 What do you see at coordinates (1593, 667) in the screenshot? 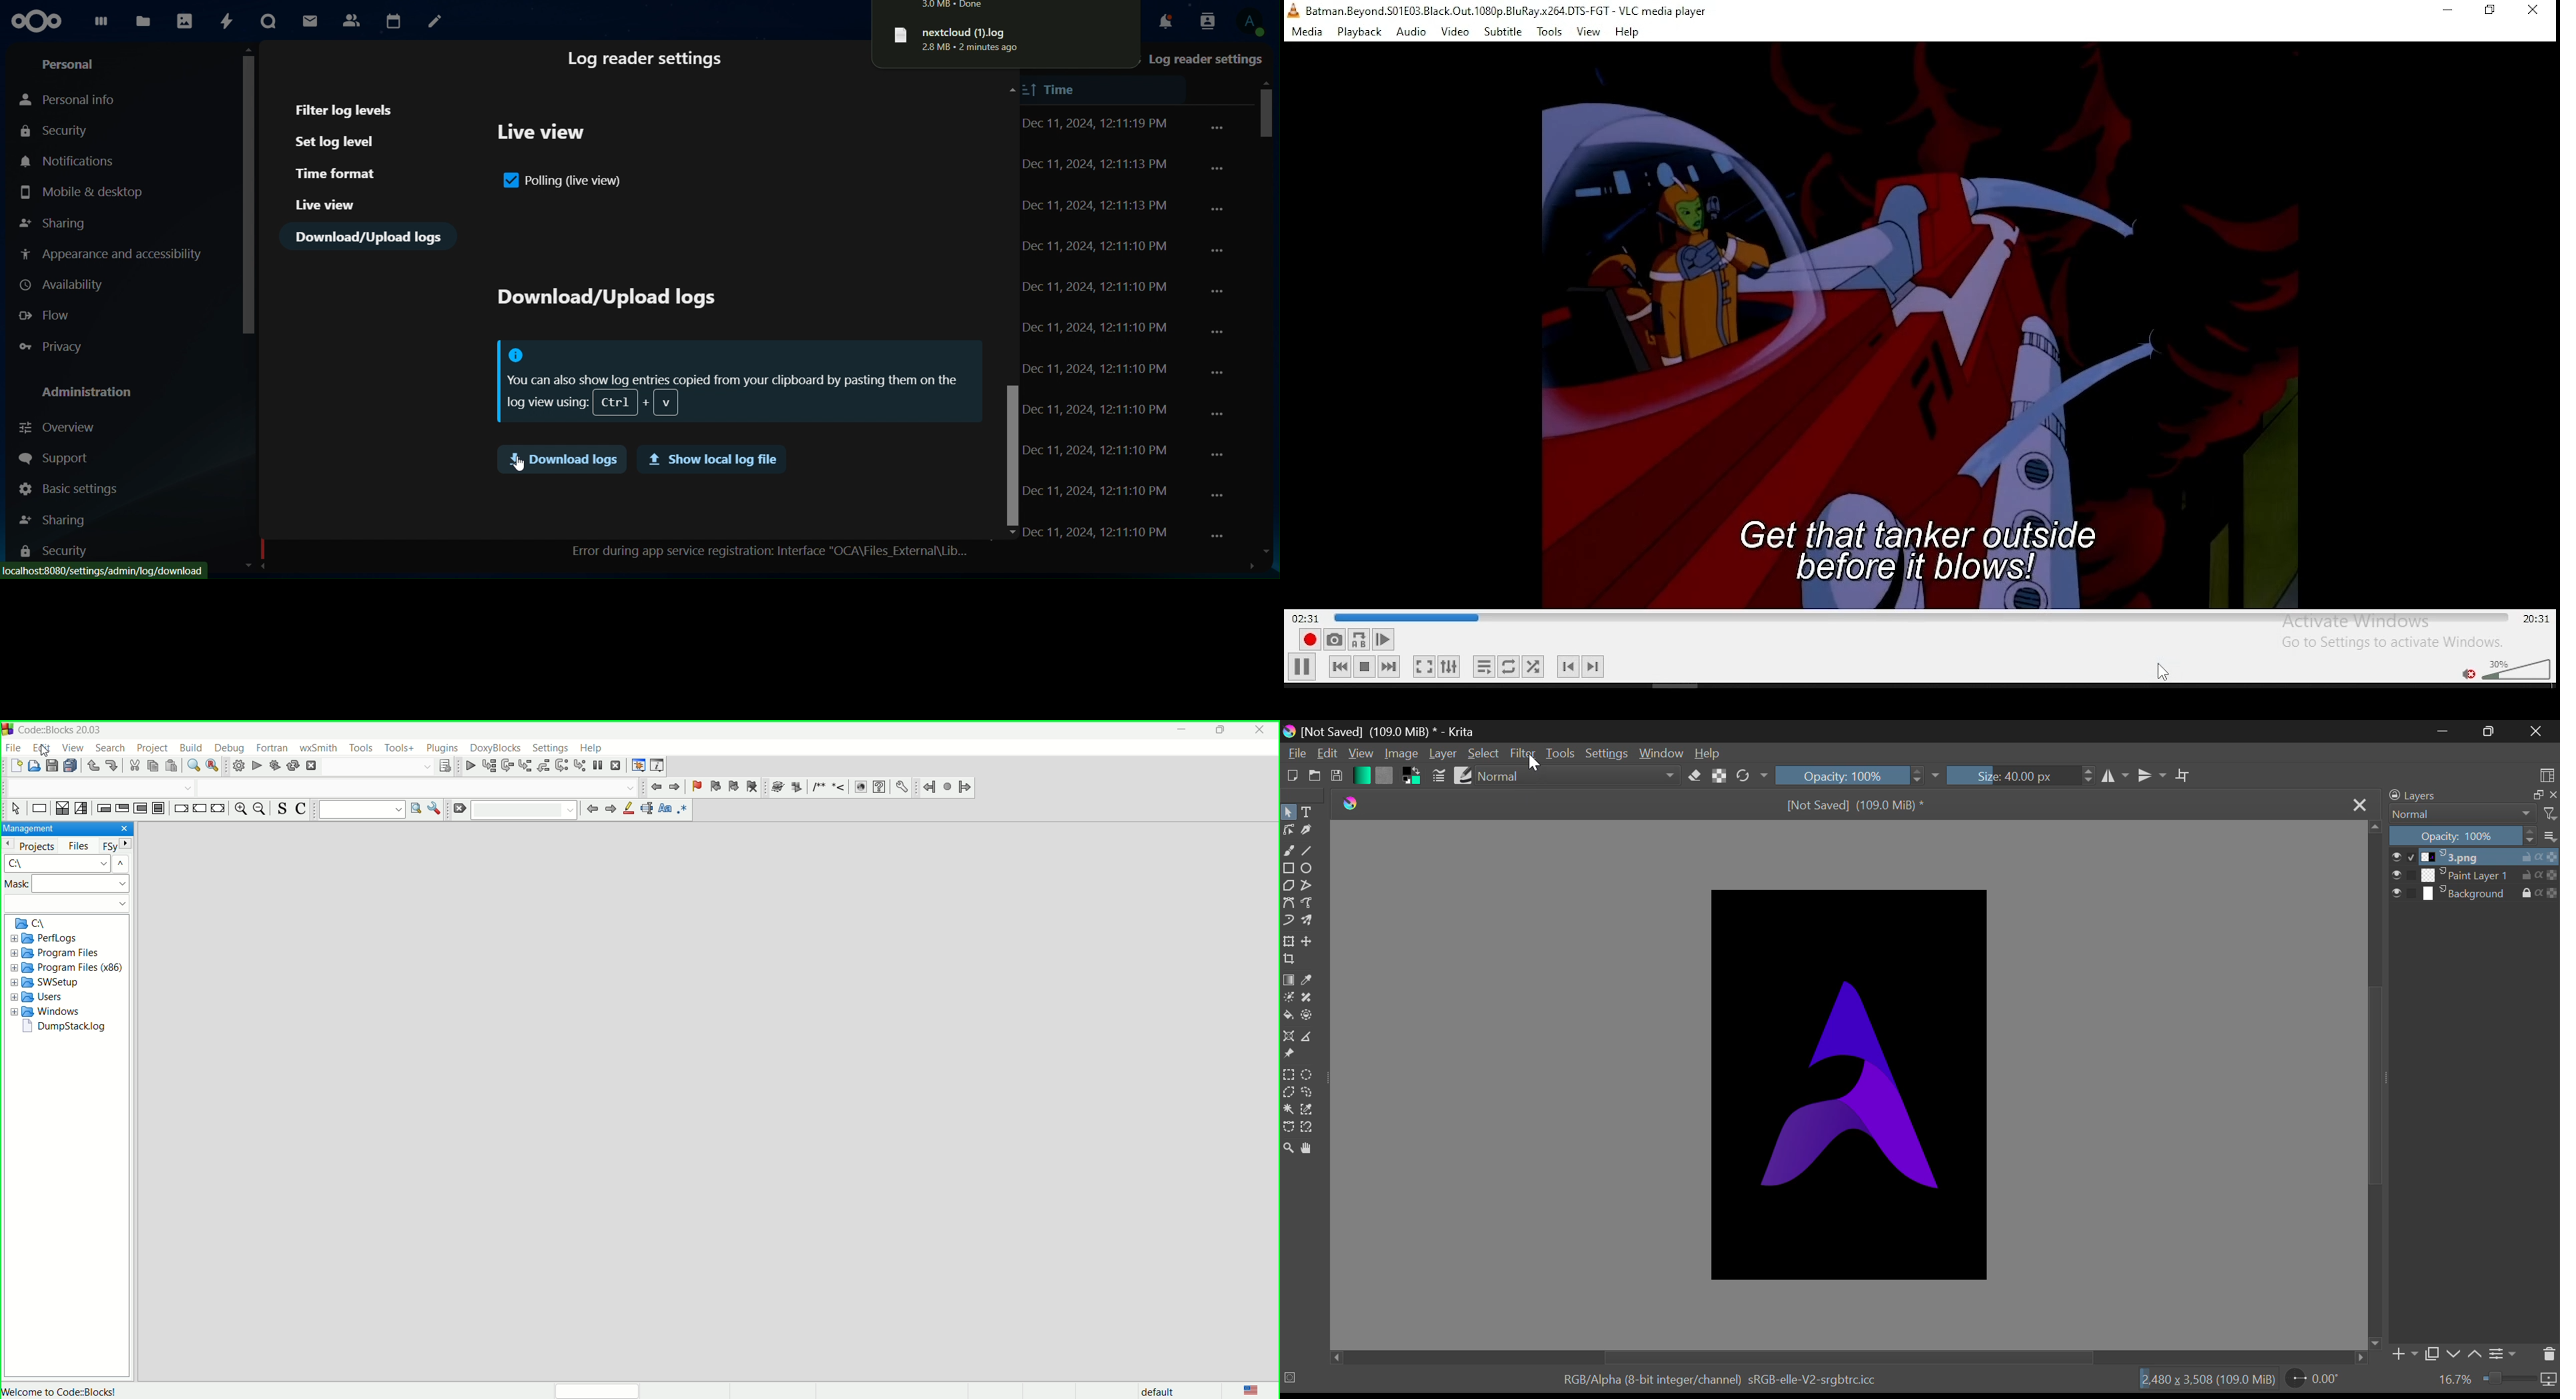
I see `next chapter` at bounding box center [1593, 667].